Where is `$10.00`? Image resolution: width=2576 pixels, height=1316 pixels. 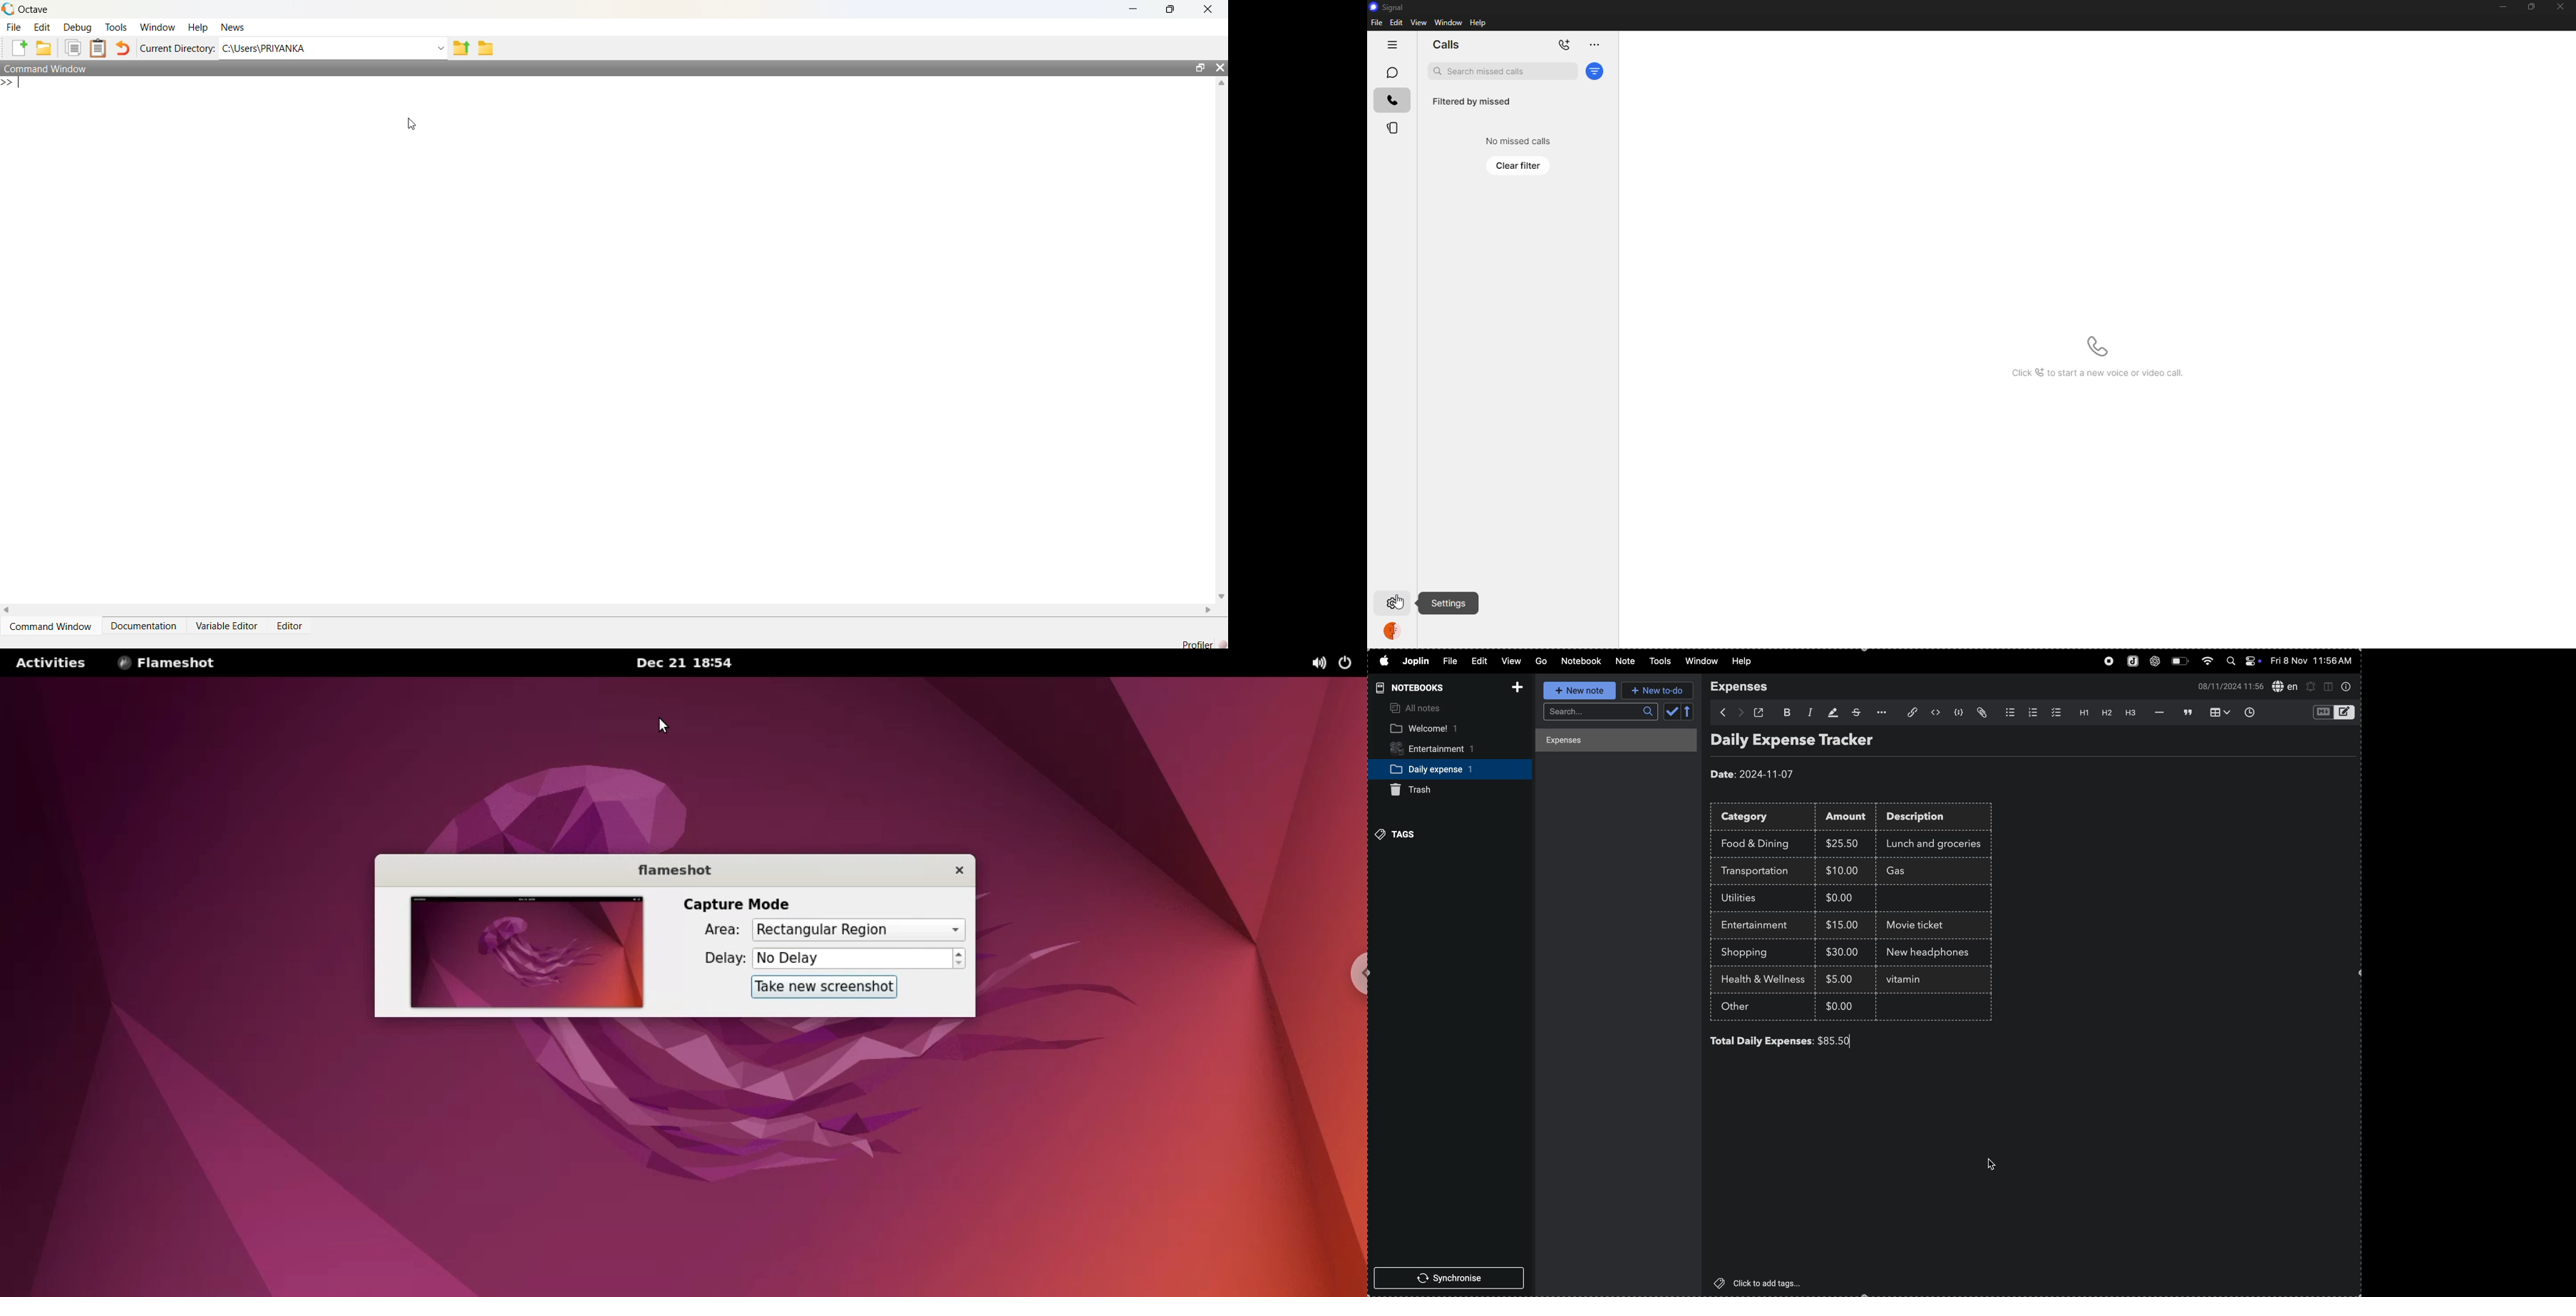 $10.00 is located at coordinates (1842, 870).